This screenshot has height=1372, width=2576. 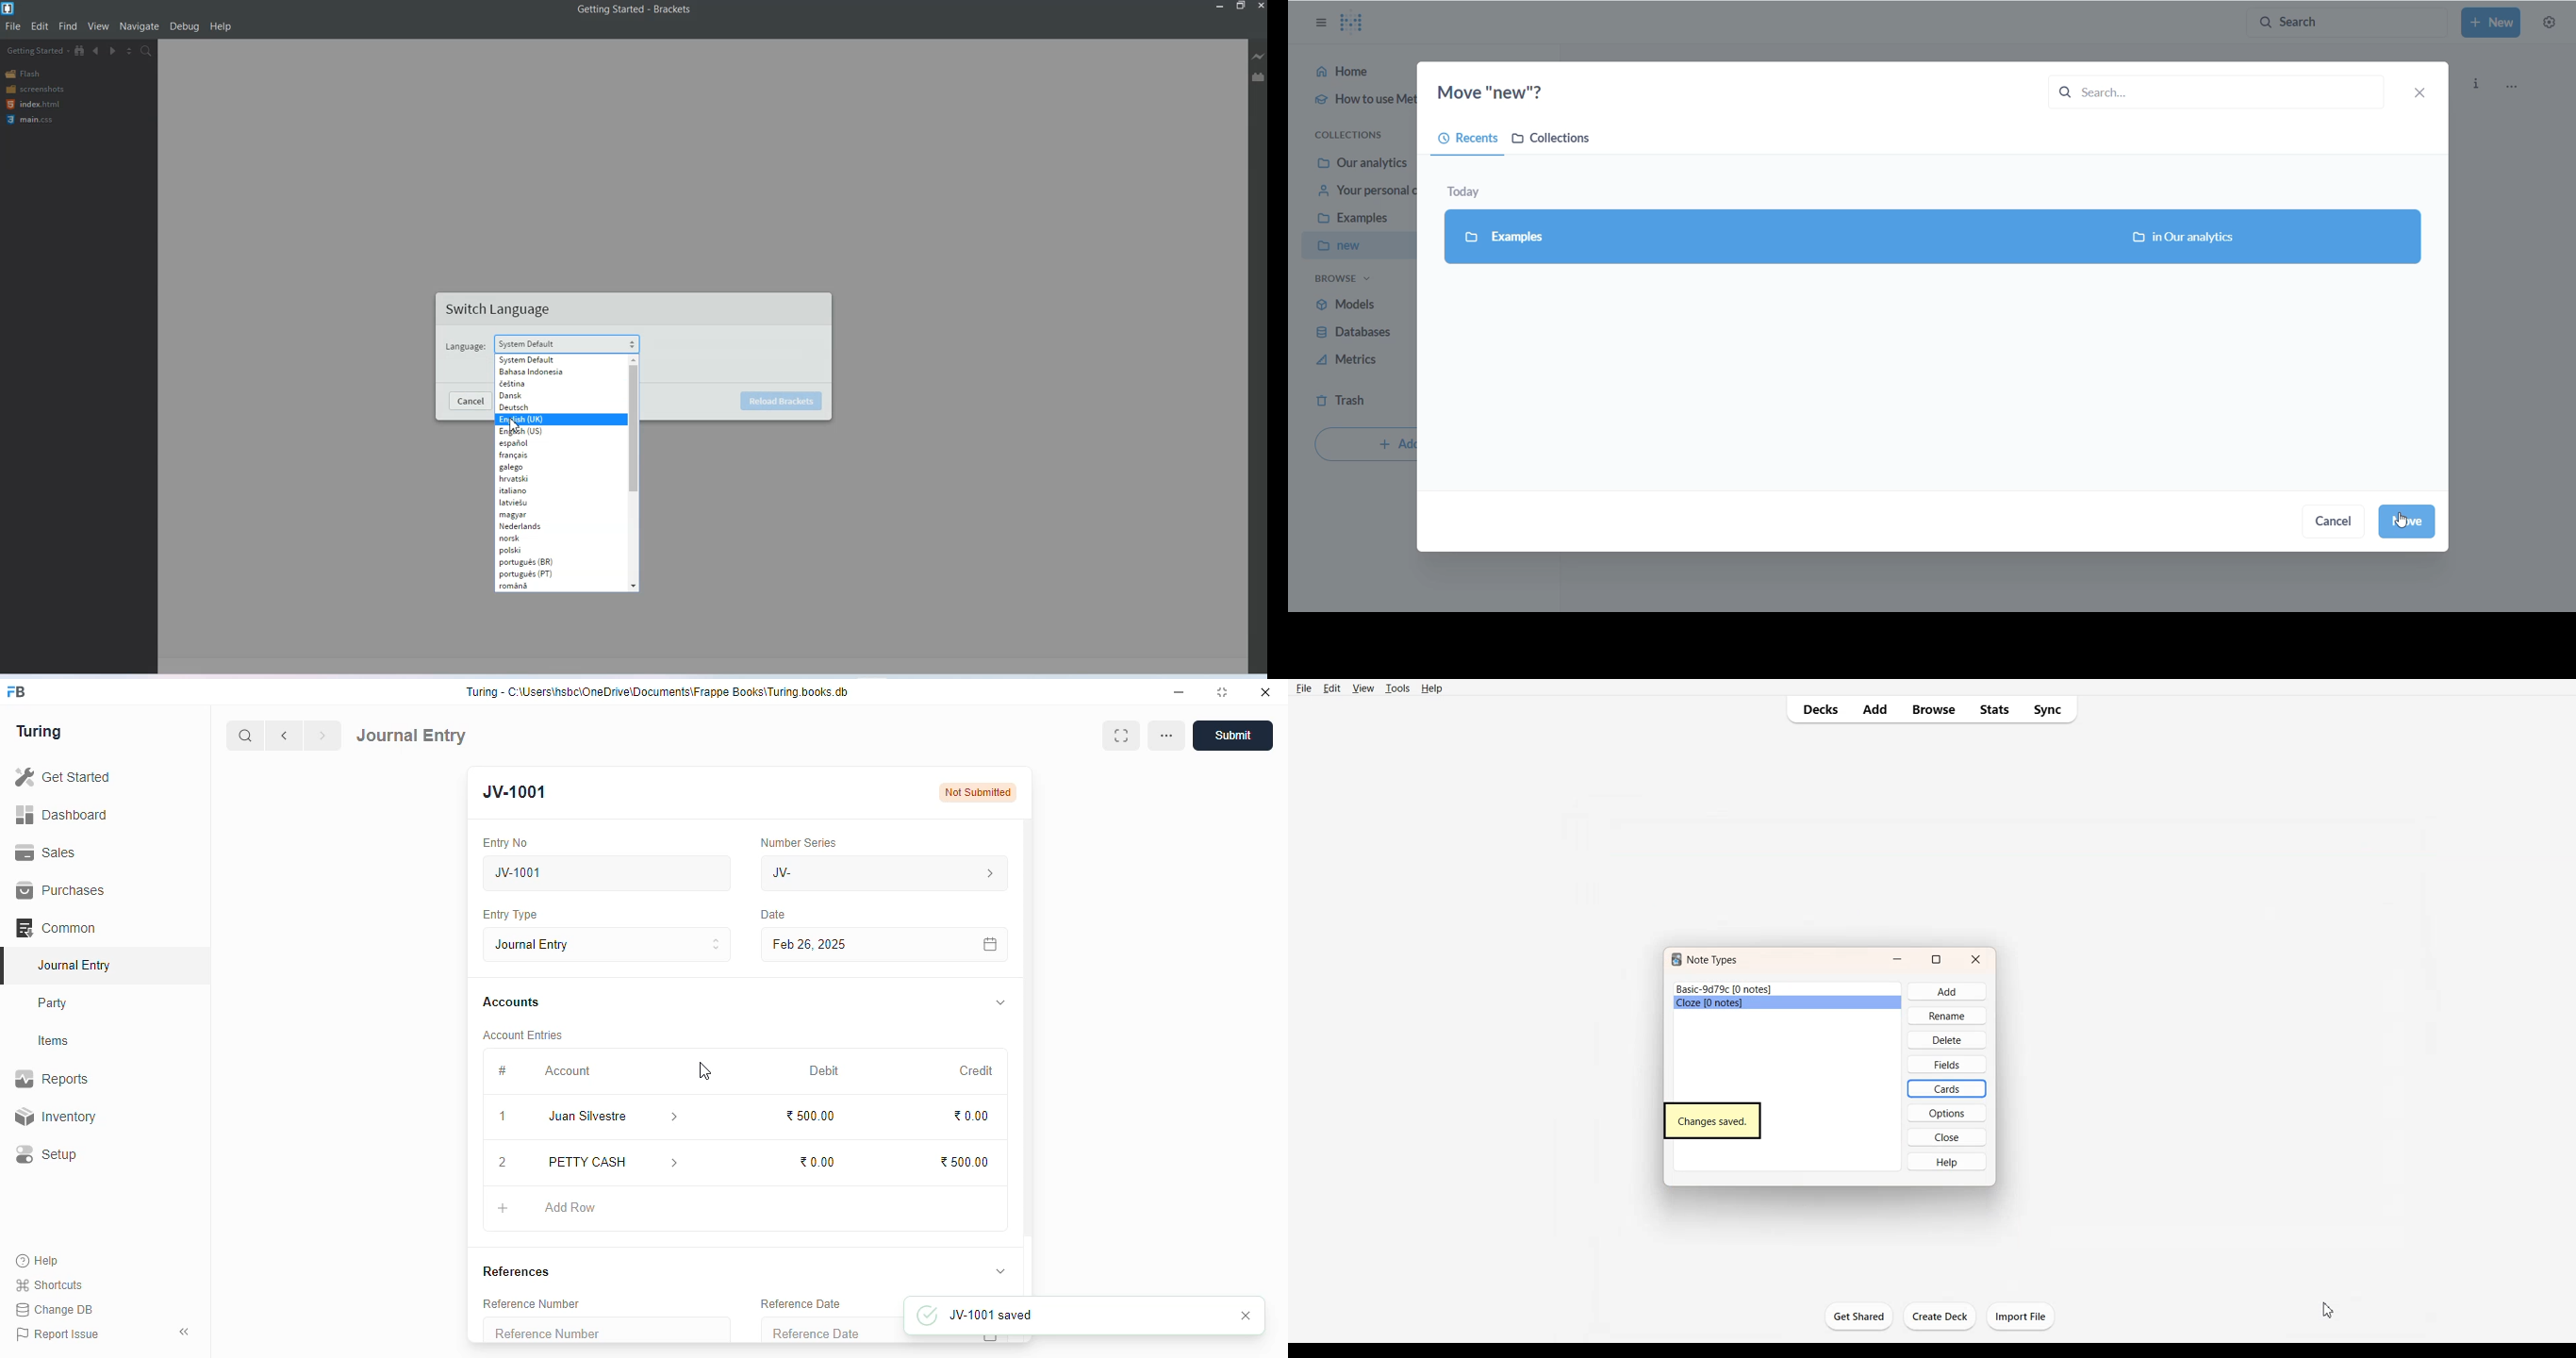 What do you see at coordinates (675, 1118) in the screenshot?
I see `account information` at bounding box center [675, 1118].